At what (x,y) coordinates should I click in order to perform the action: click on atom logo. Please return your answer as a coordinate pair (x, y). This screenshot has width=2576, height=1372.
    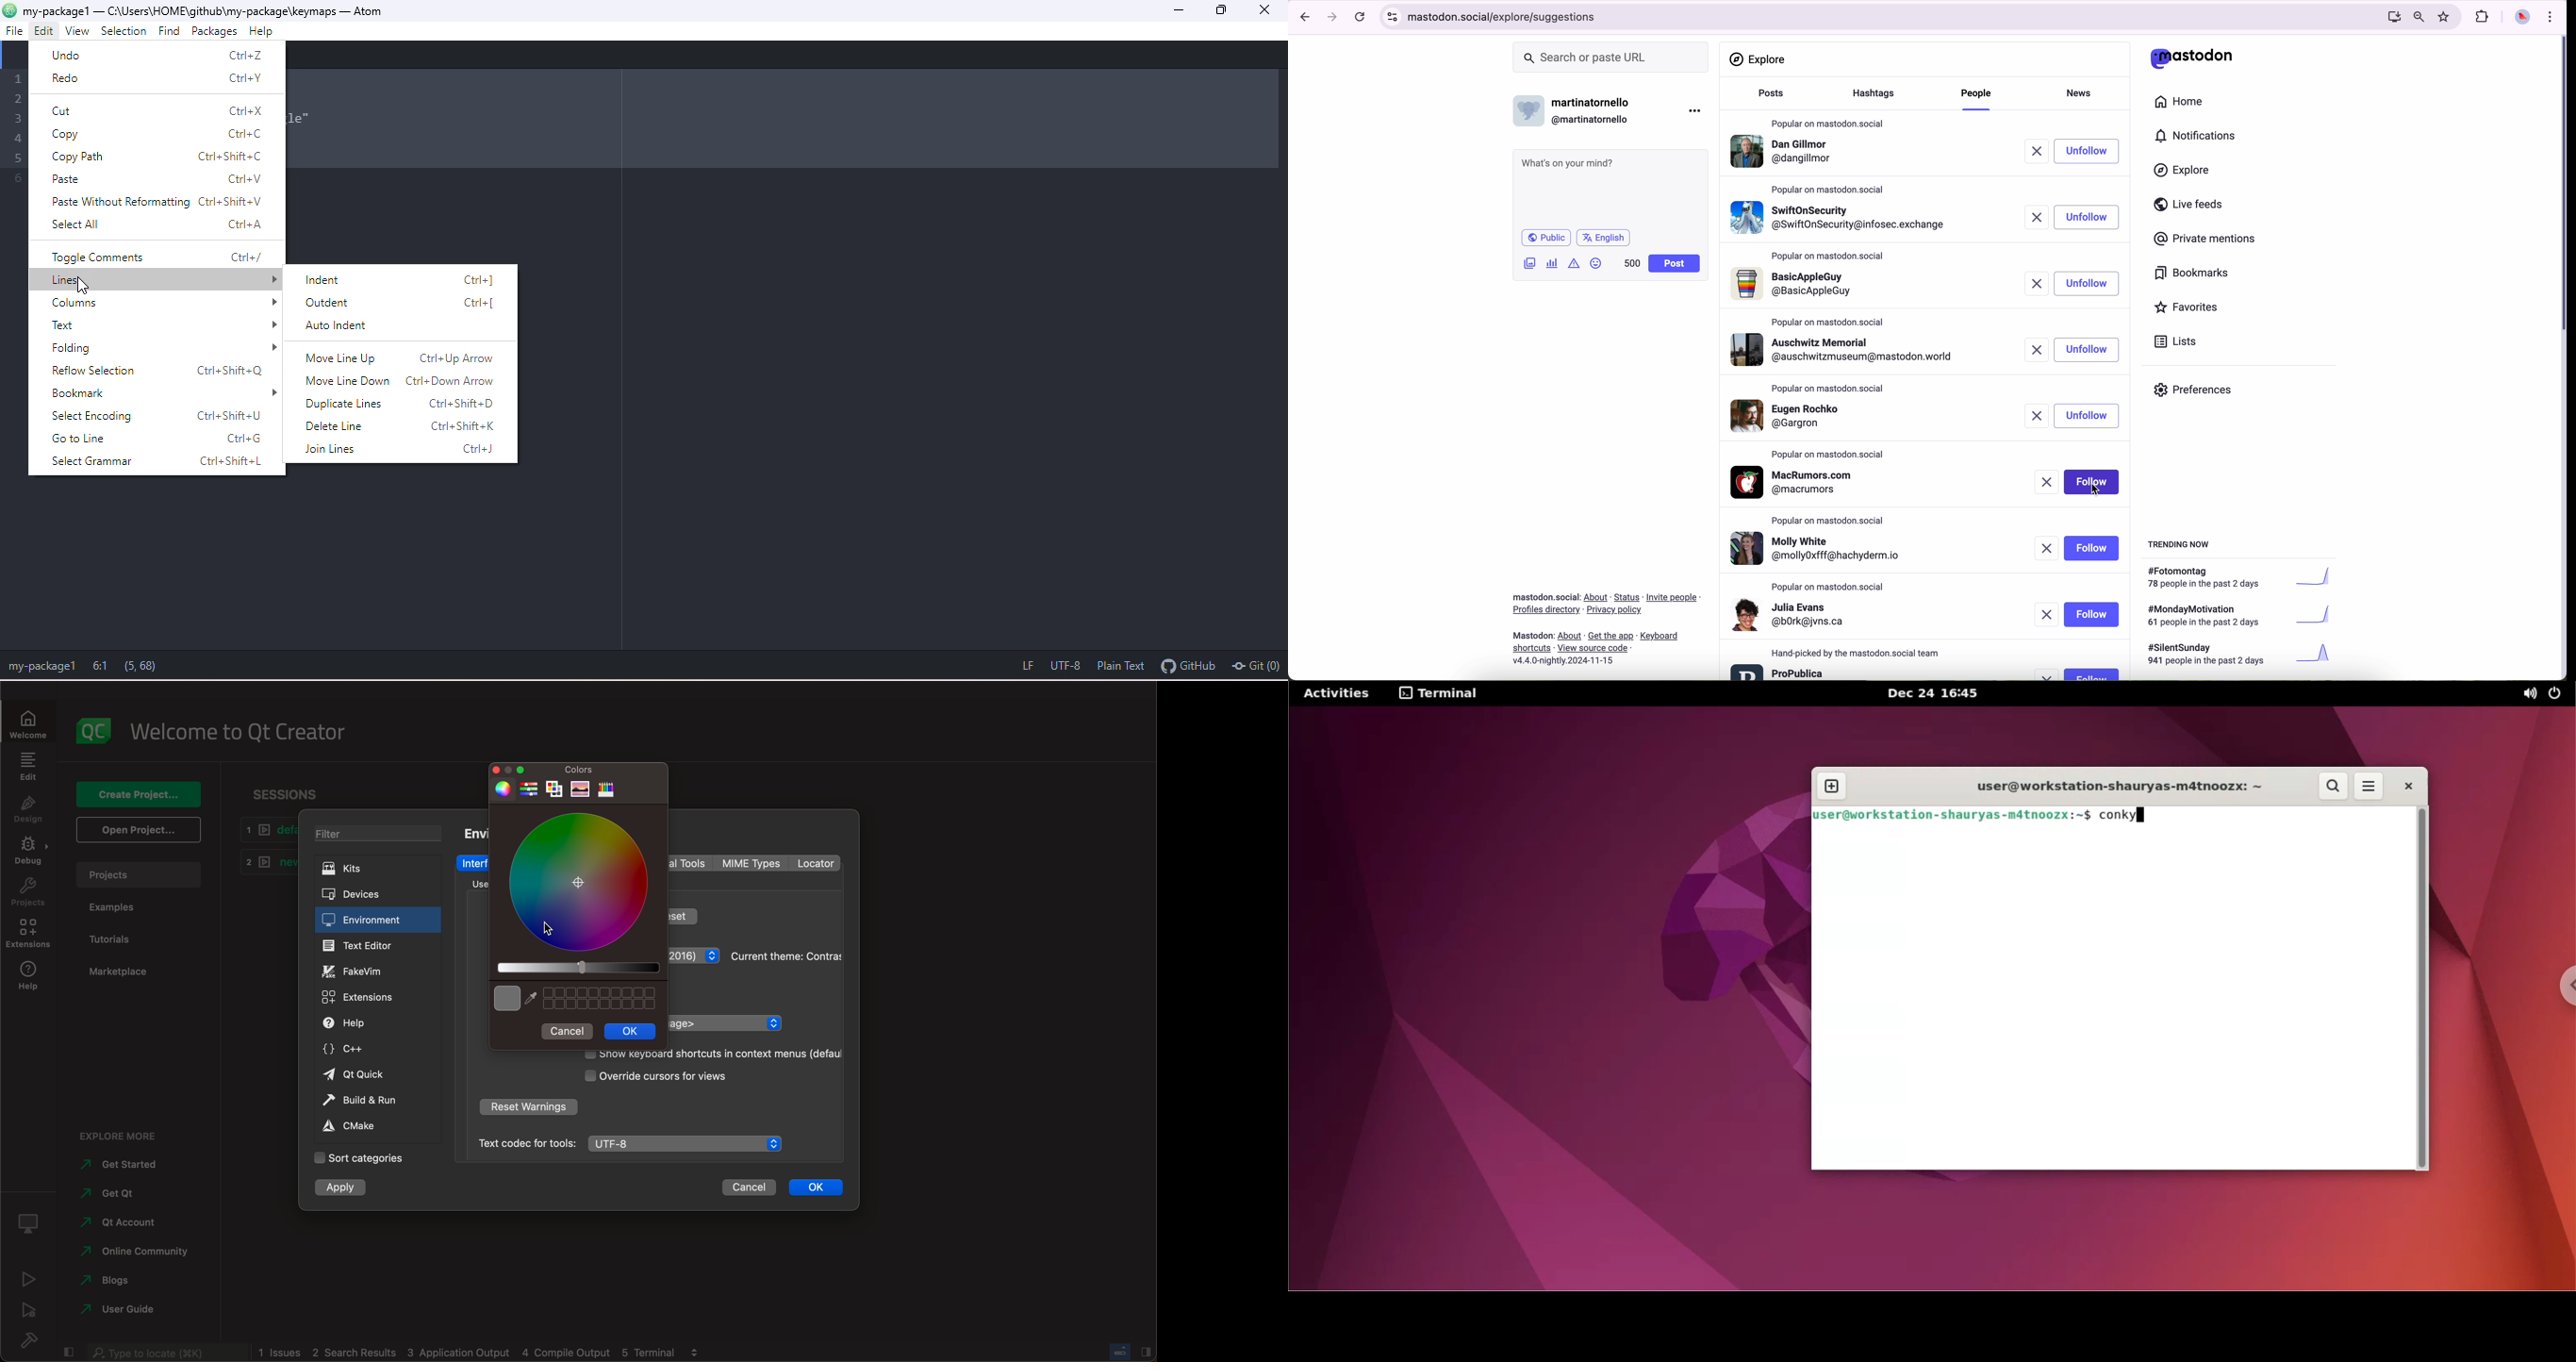
    Looking at the image, I should click on (10, 11).